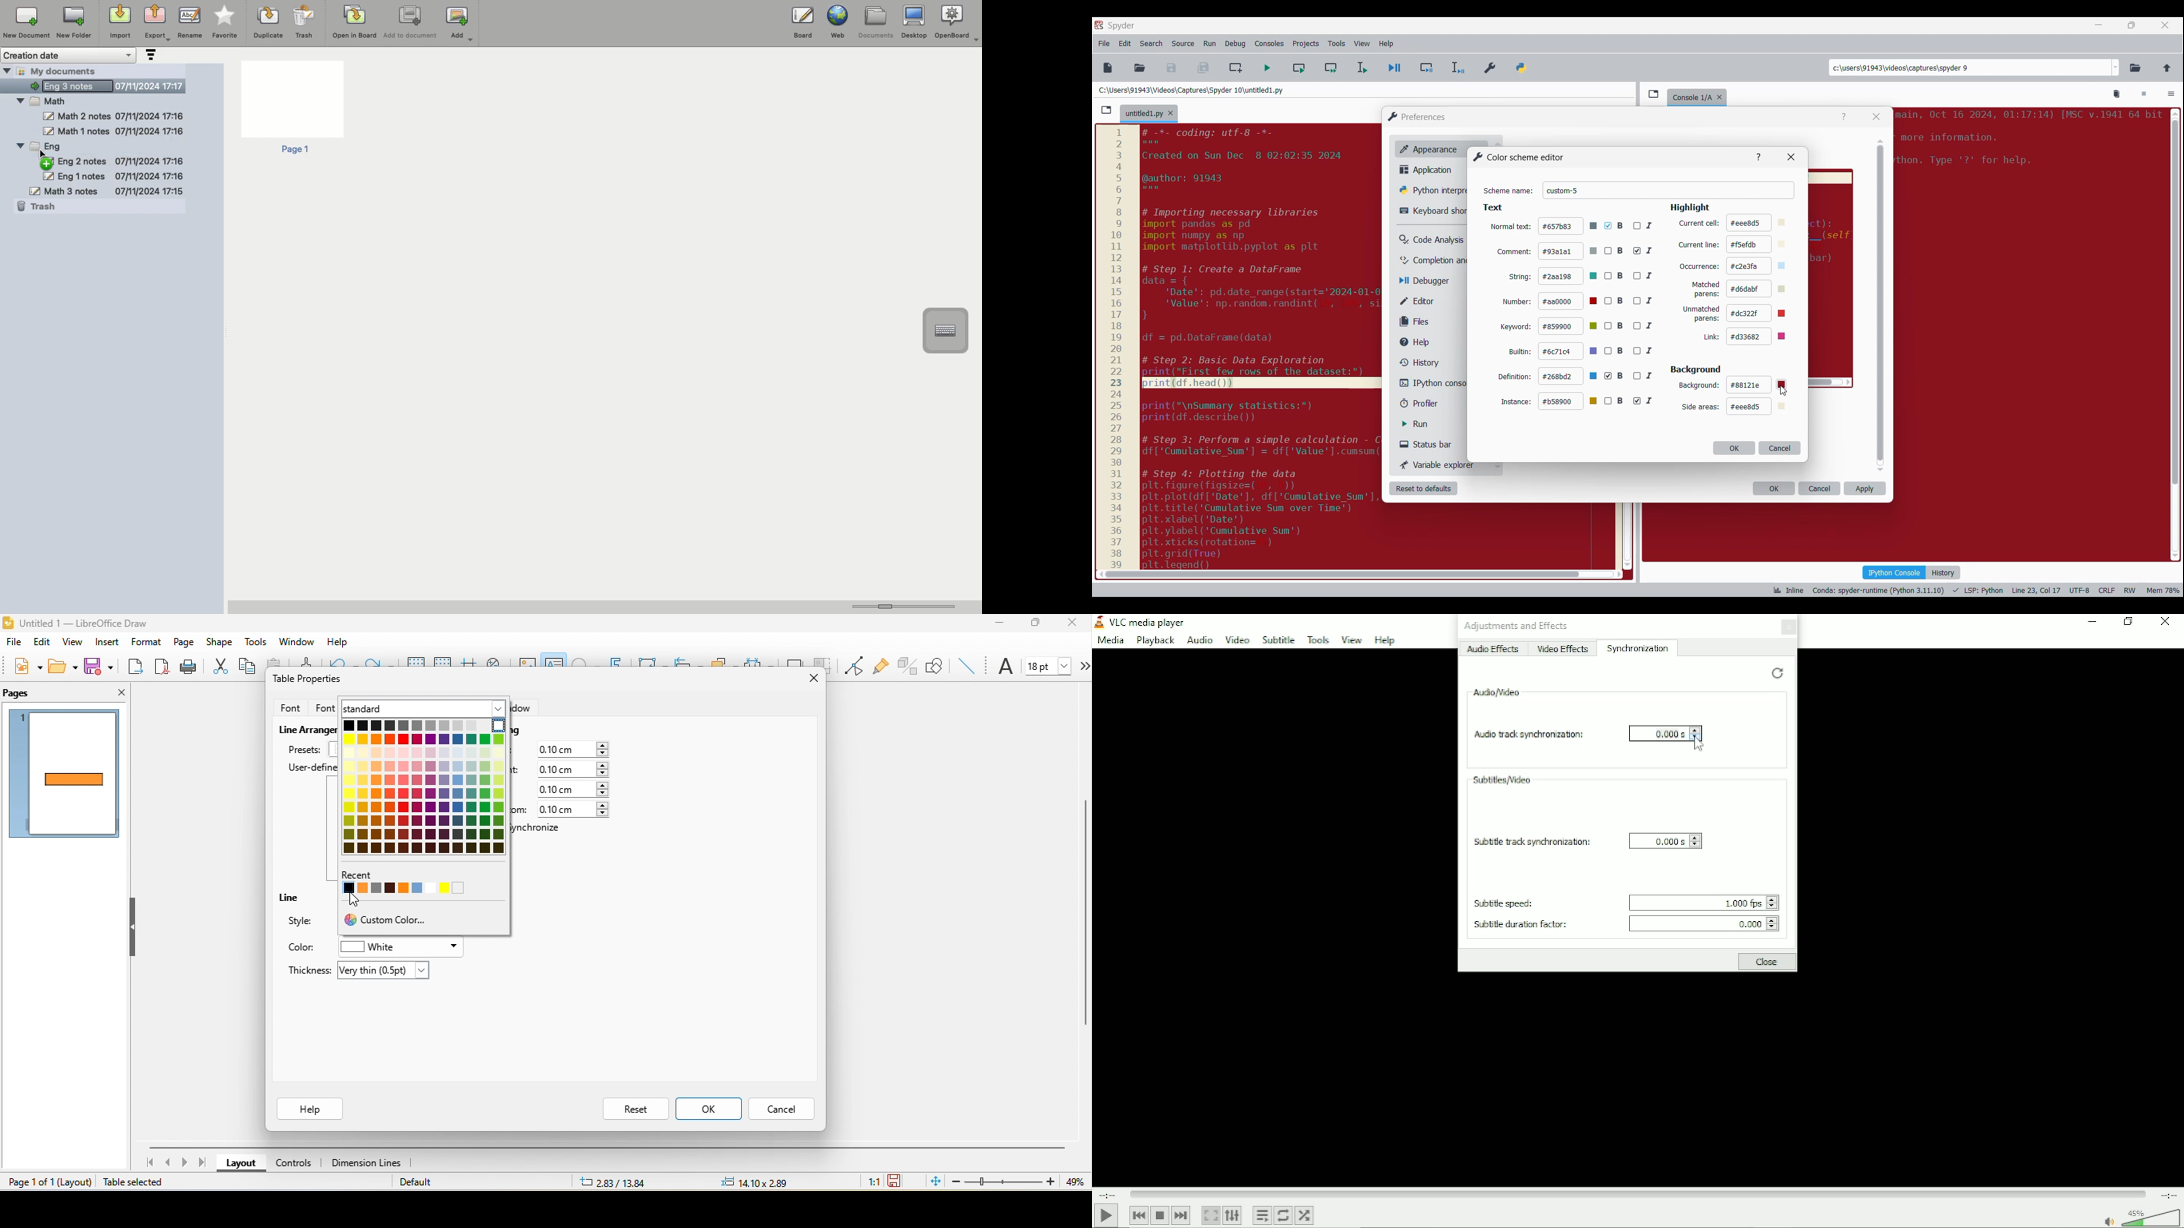 Image resolution: width=2184 pixels, height=1232 pixels. I want to click on #dc322f, so click(1762, 313).